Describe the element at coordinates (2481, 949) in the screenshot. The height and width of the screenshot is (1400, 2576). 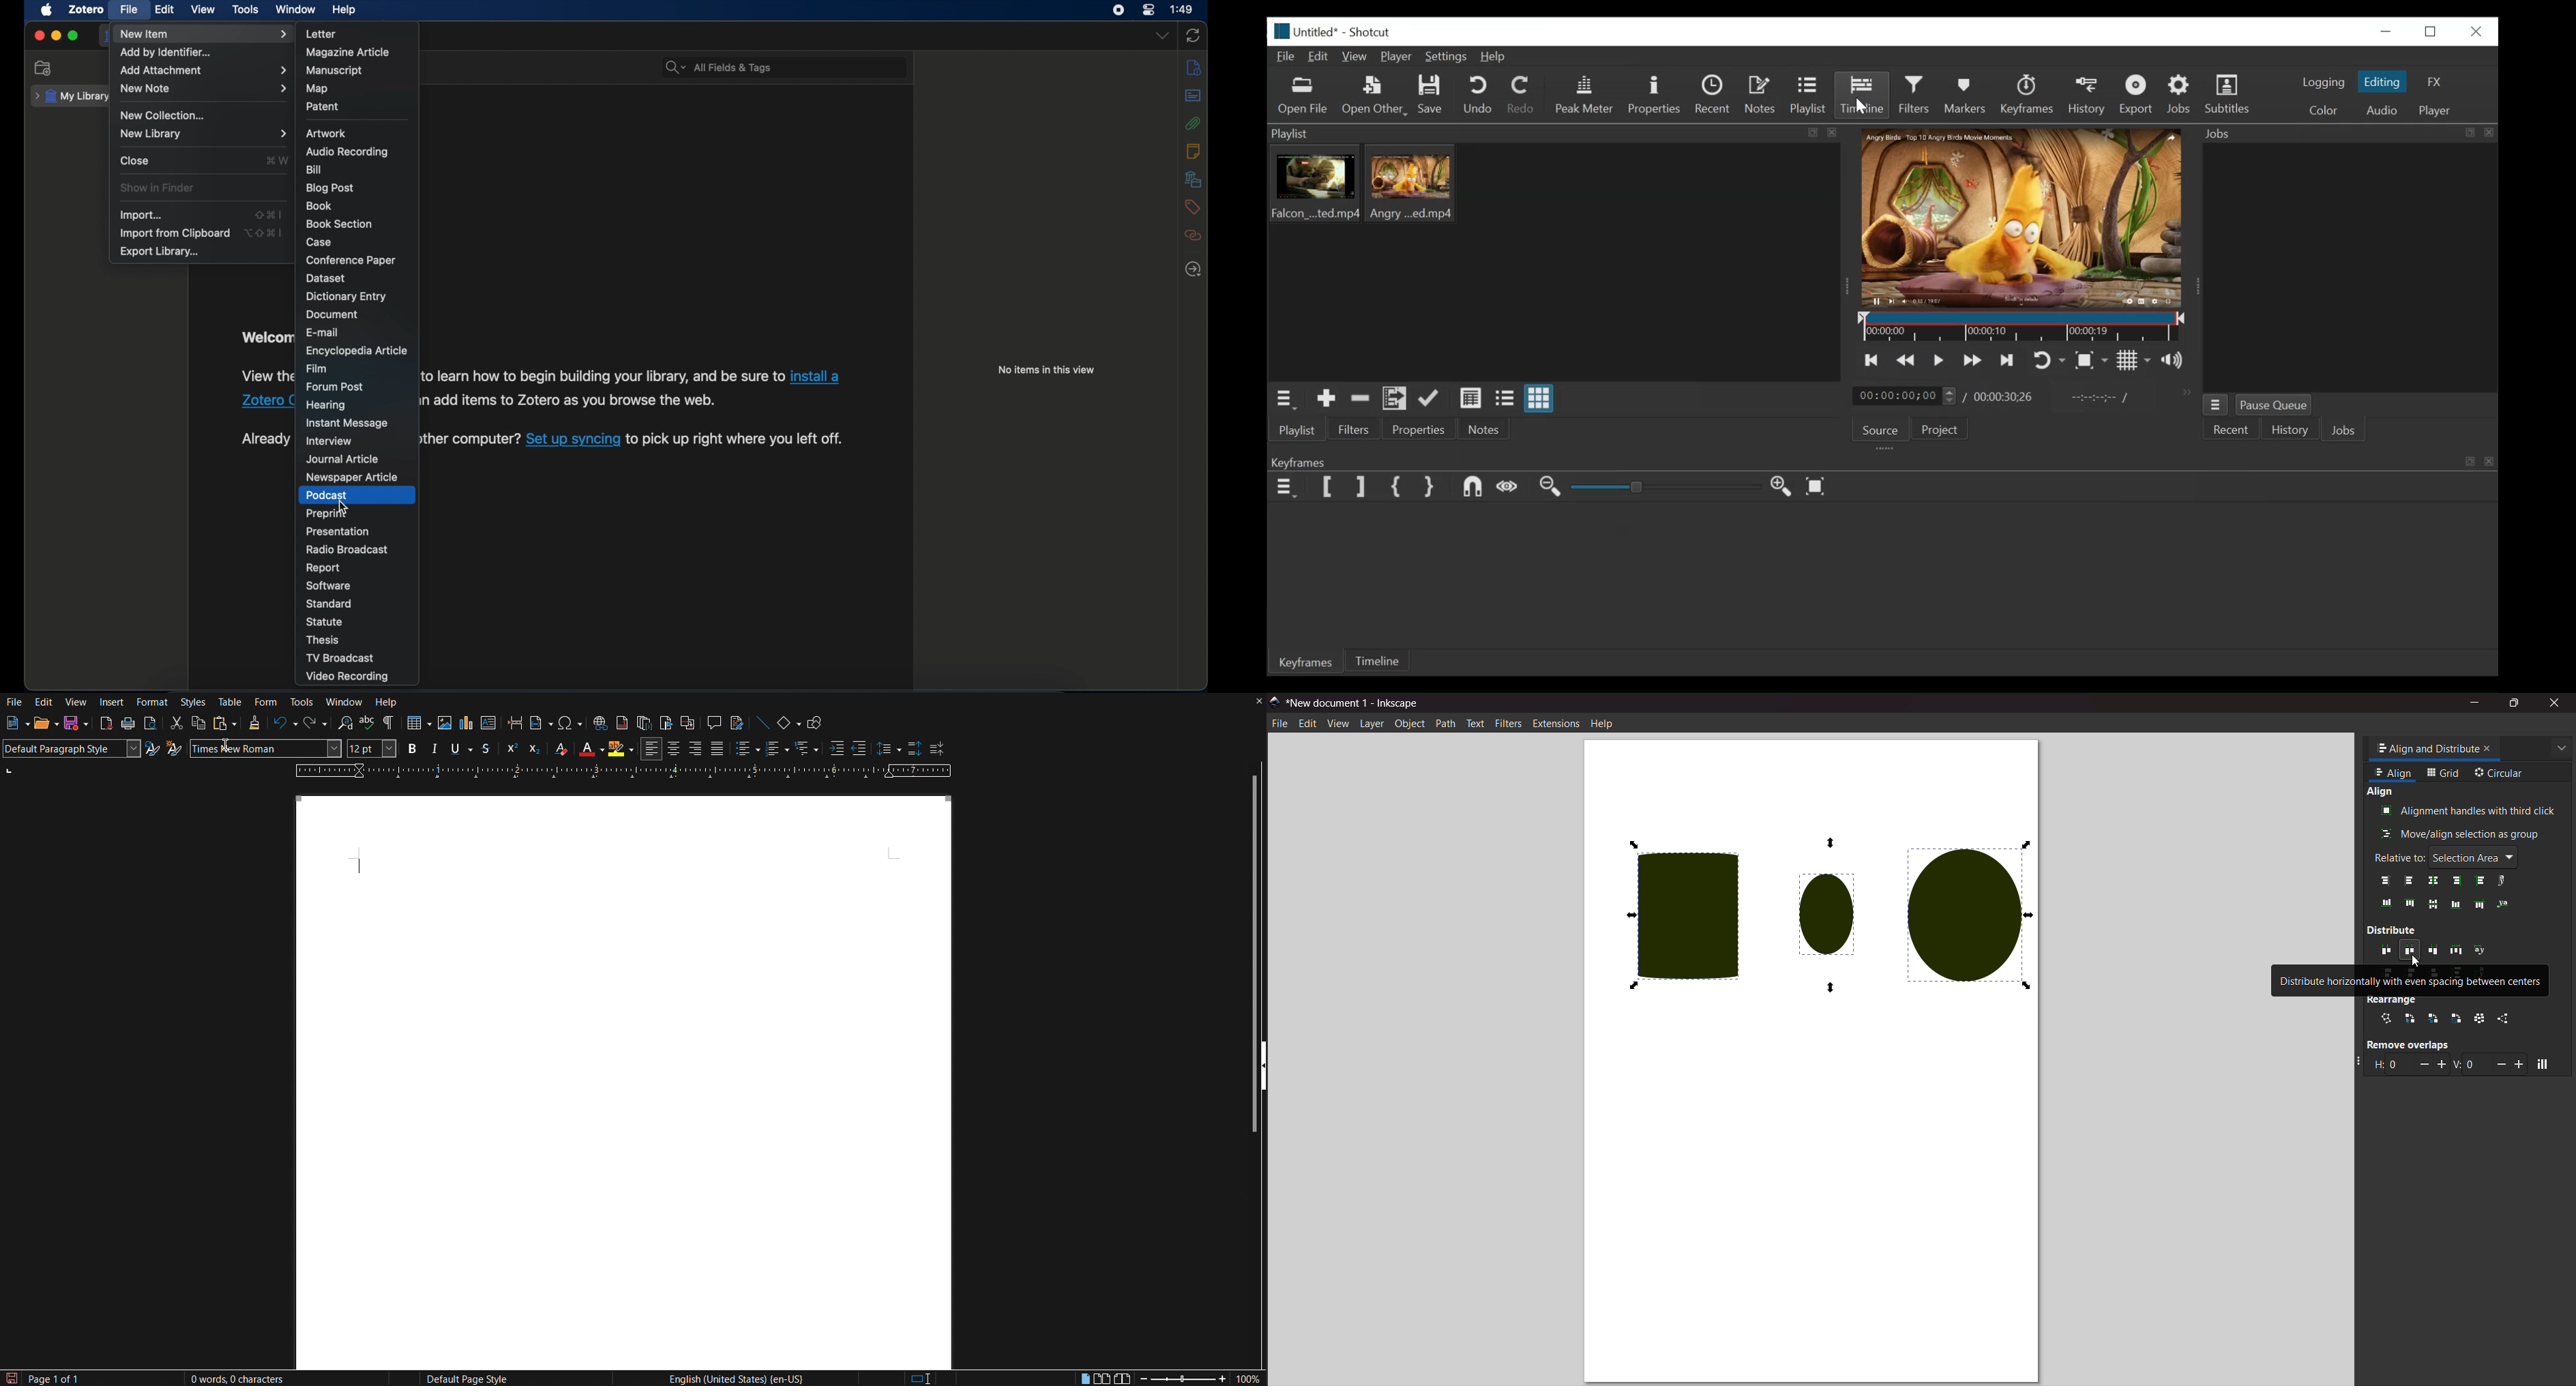
I see `distribute text anchors horiontally` at that location.